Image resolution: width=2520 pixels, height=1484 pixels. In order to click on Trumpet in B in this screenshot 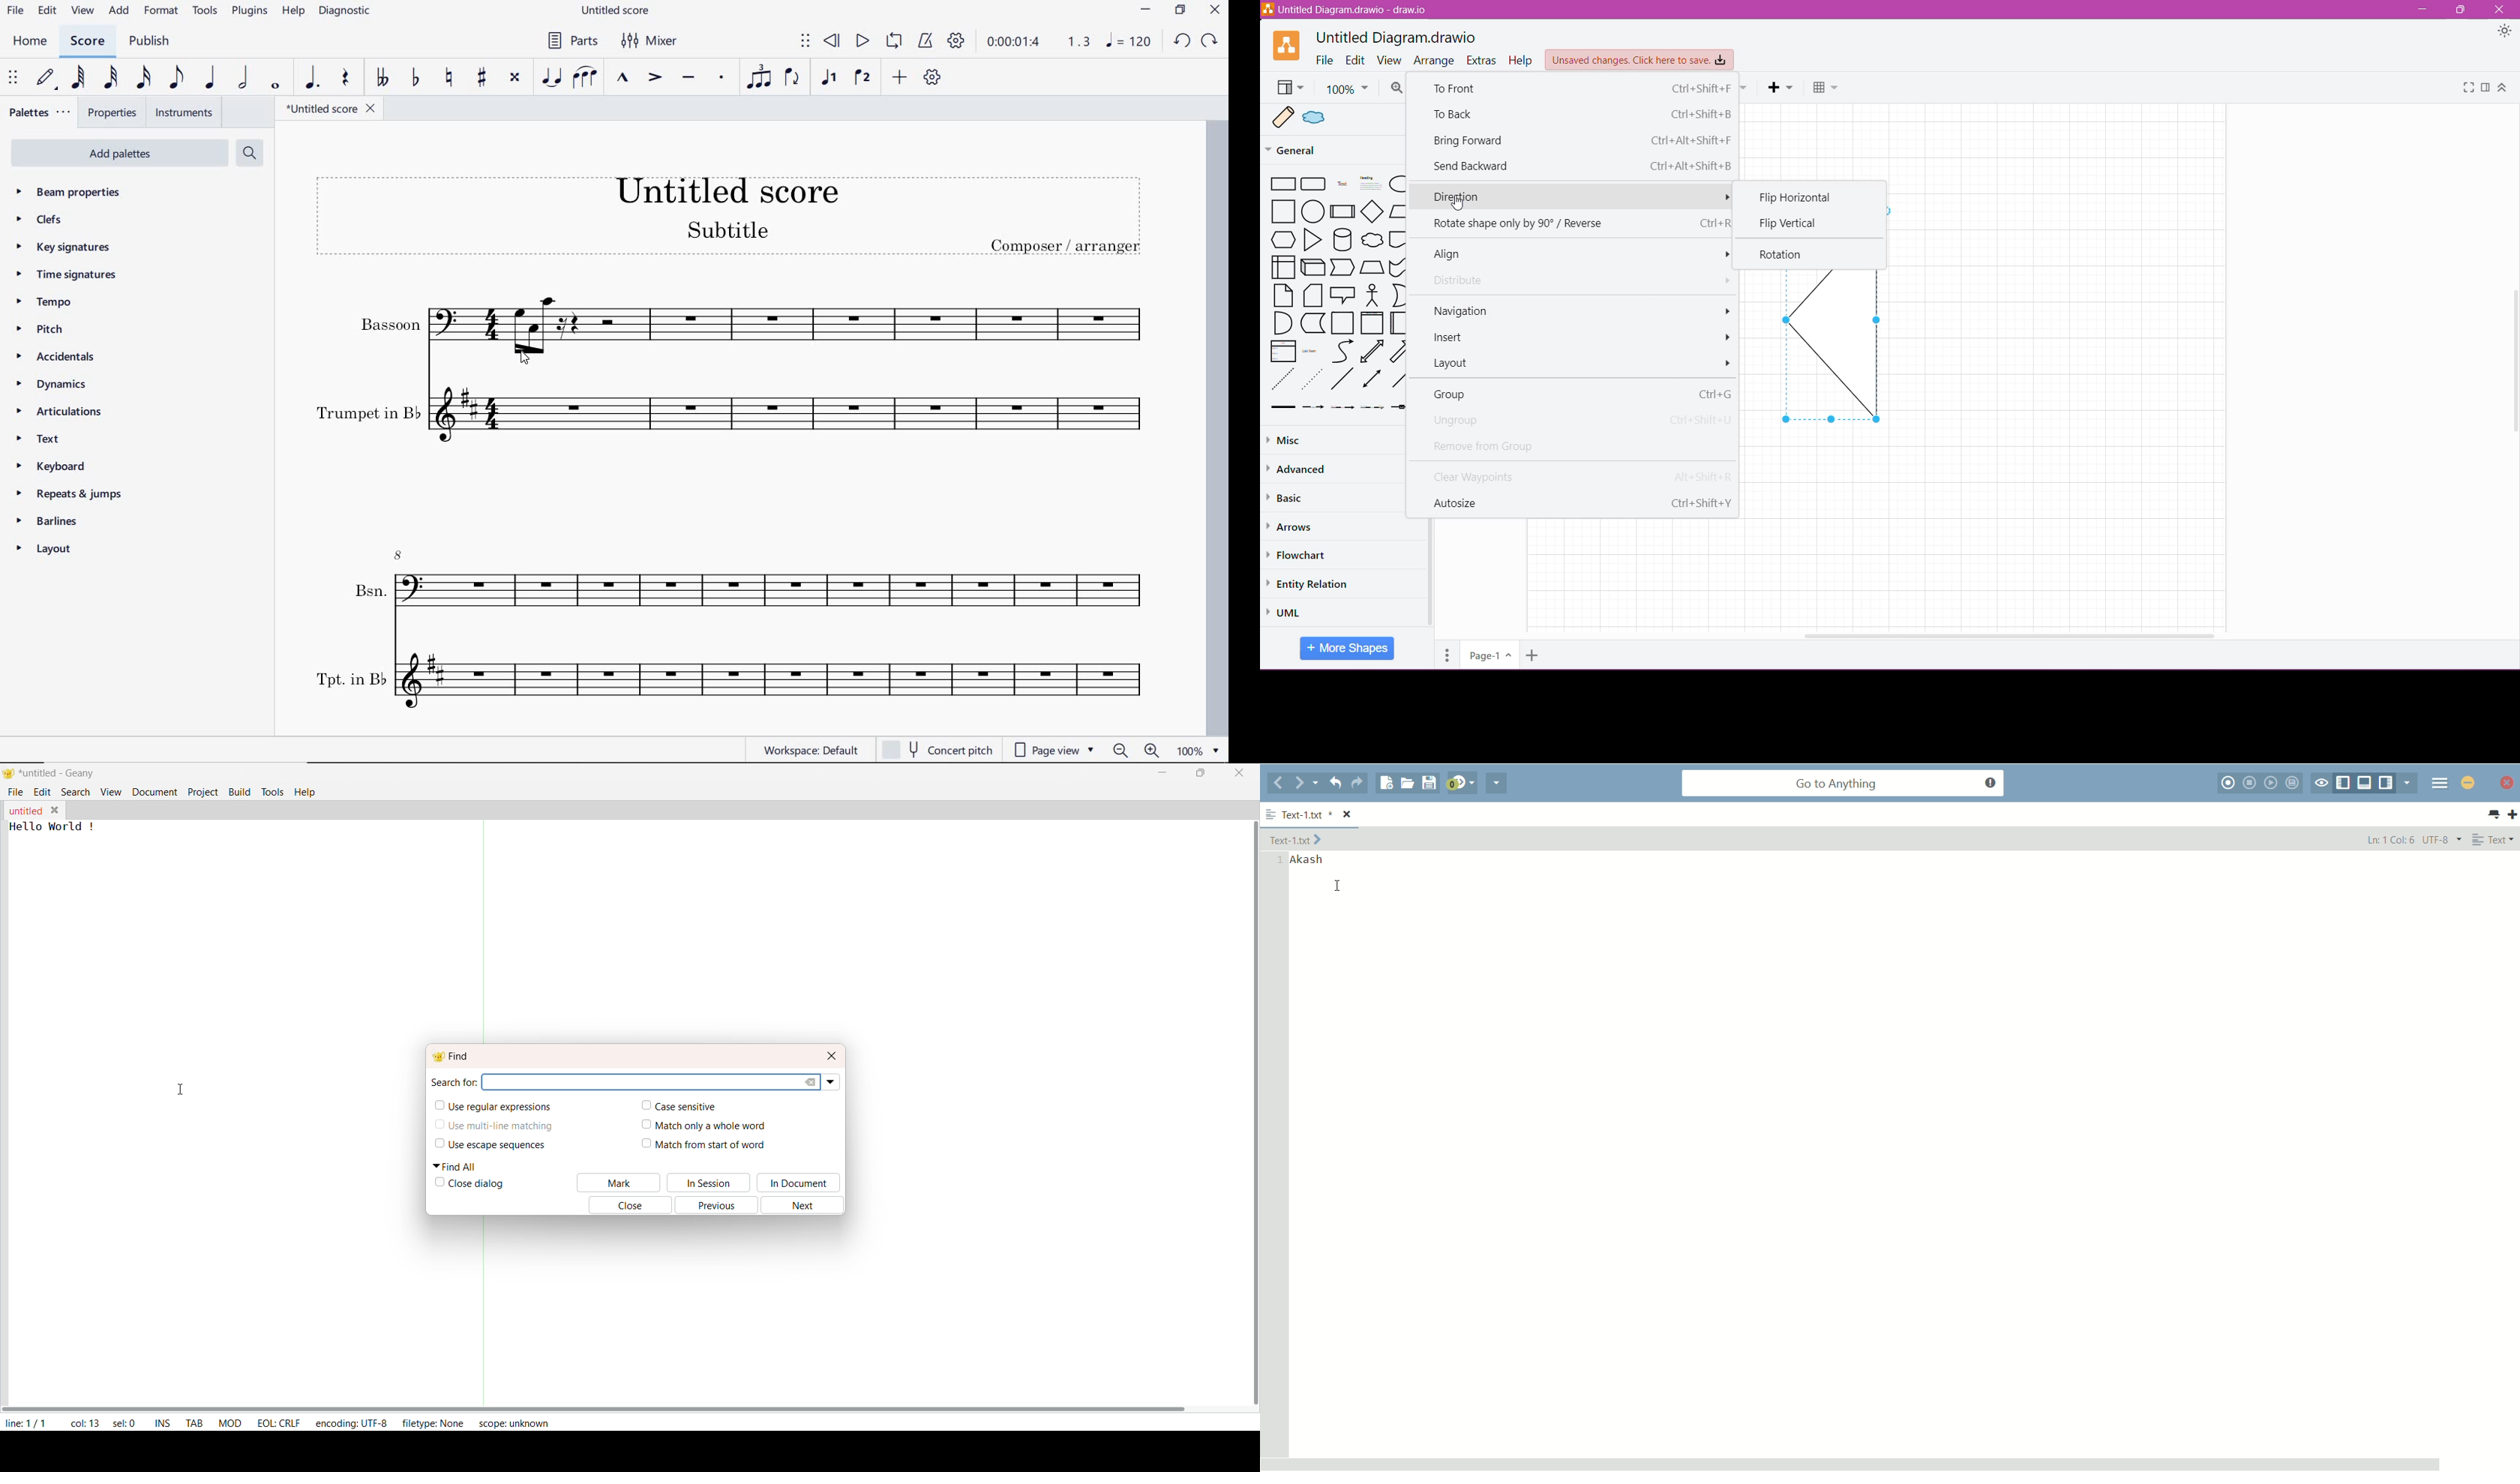, I will do `click(739, 425)`.